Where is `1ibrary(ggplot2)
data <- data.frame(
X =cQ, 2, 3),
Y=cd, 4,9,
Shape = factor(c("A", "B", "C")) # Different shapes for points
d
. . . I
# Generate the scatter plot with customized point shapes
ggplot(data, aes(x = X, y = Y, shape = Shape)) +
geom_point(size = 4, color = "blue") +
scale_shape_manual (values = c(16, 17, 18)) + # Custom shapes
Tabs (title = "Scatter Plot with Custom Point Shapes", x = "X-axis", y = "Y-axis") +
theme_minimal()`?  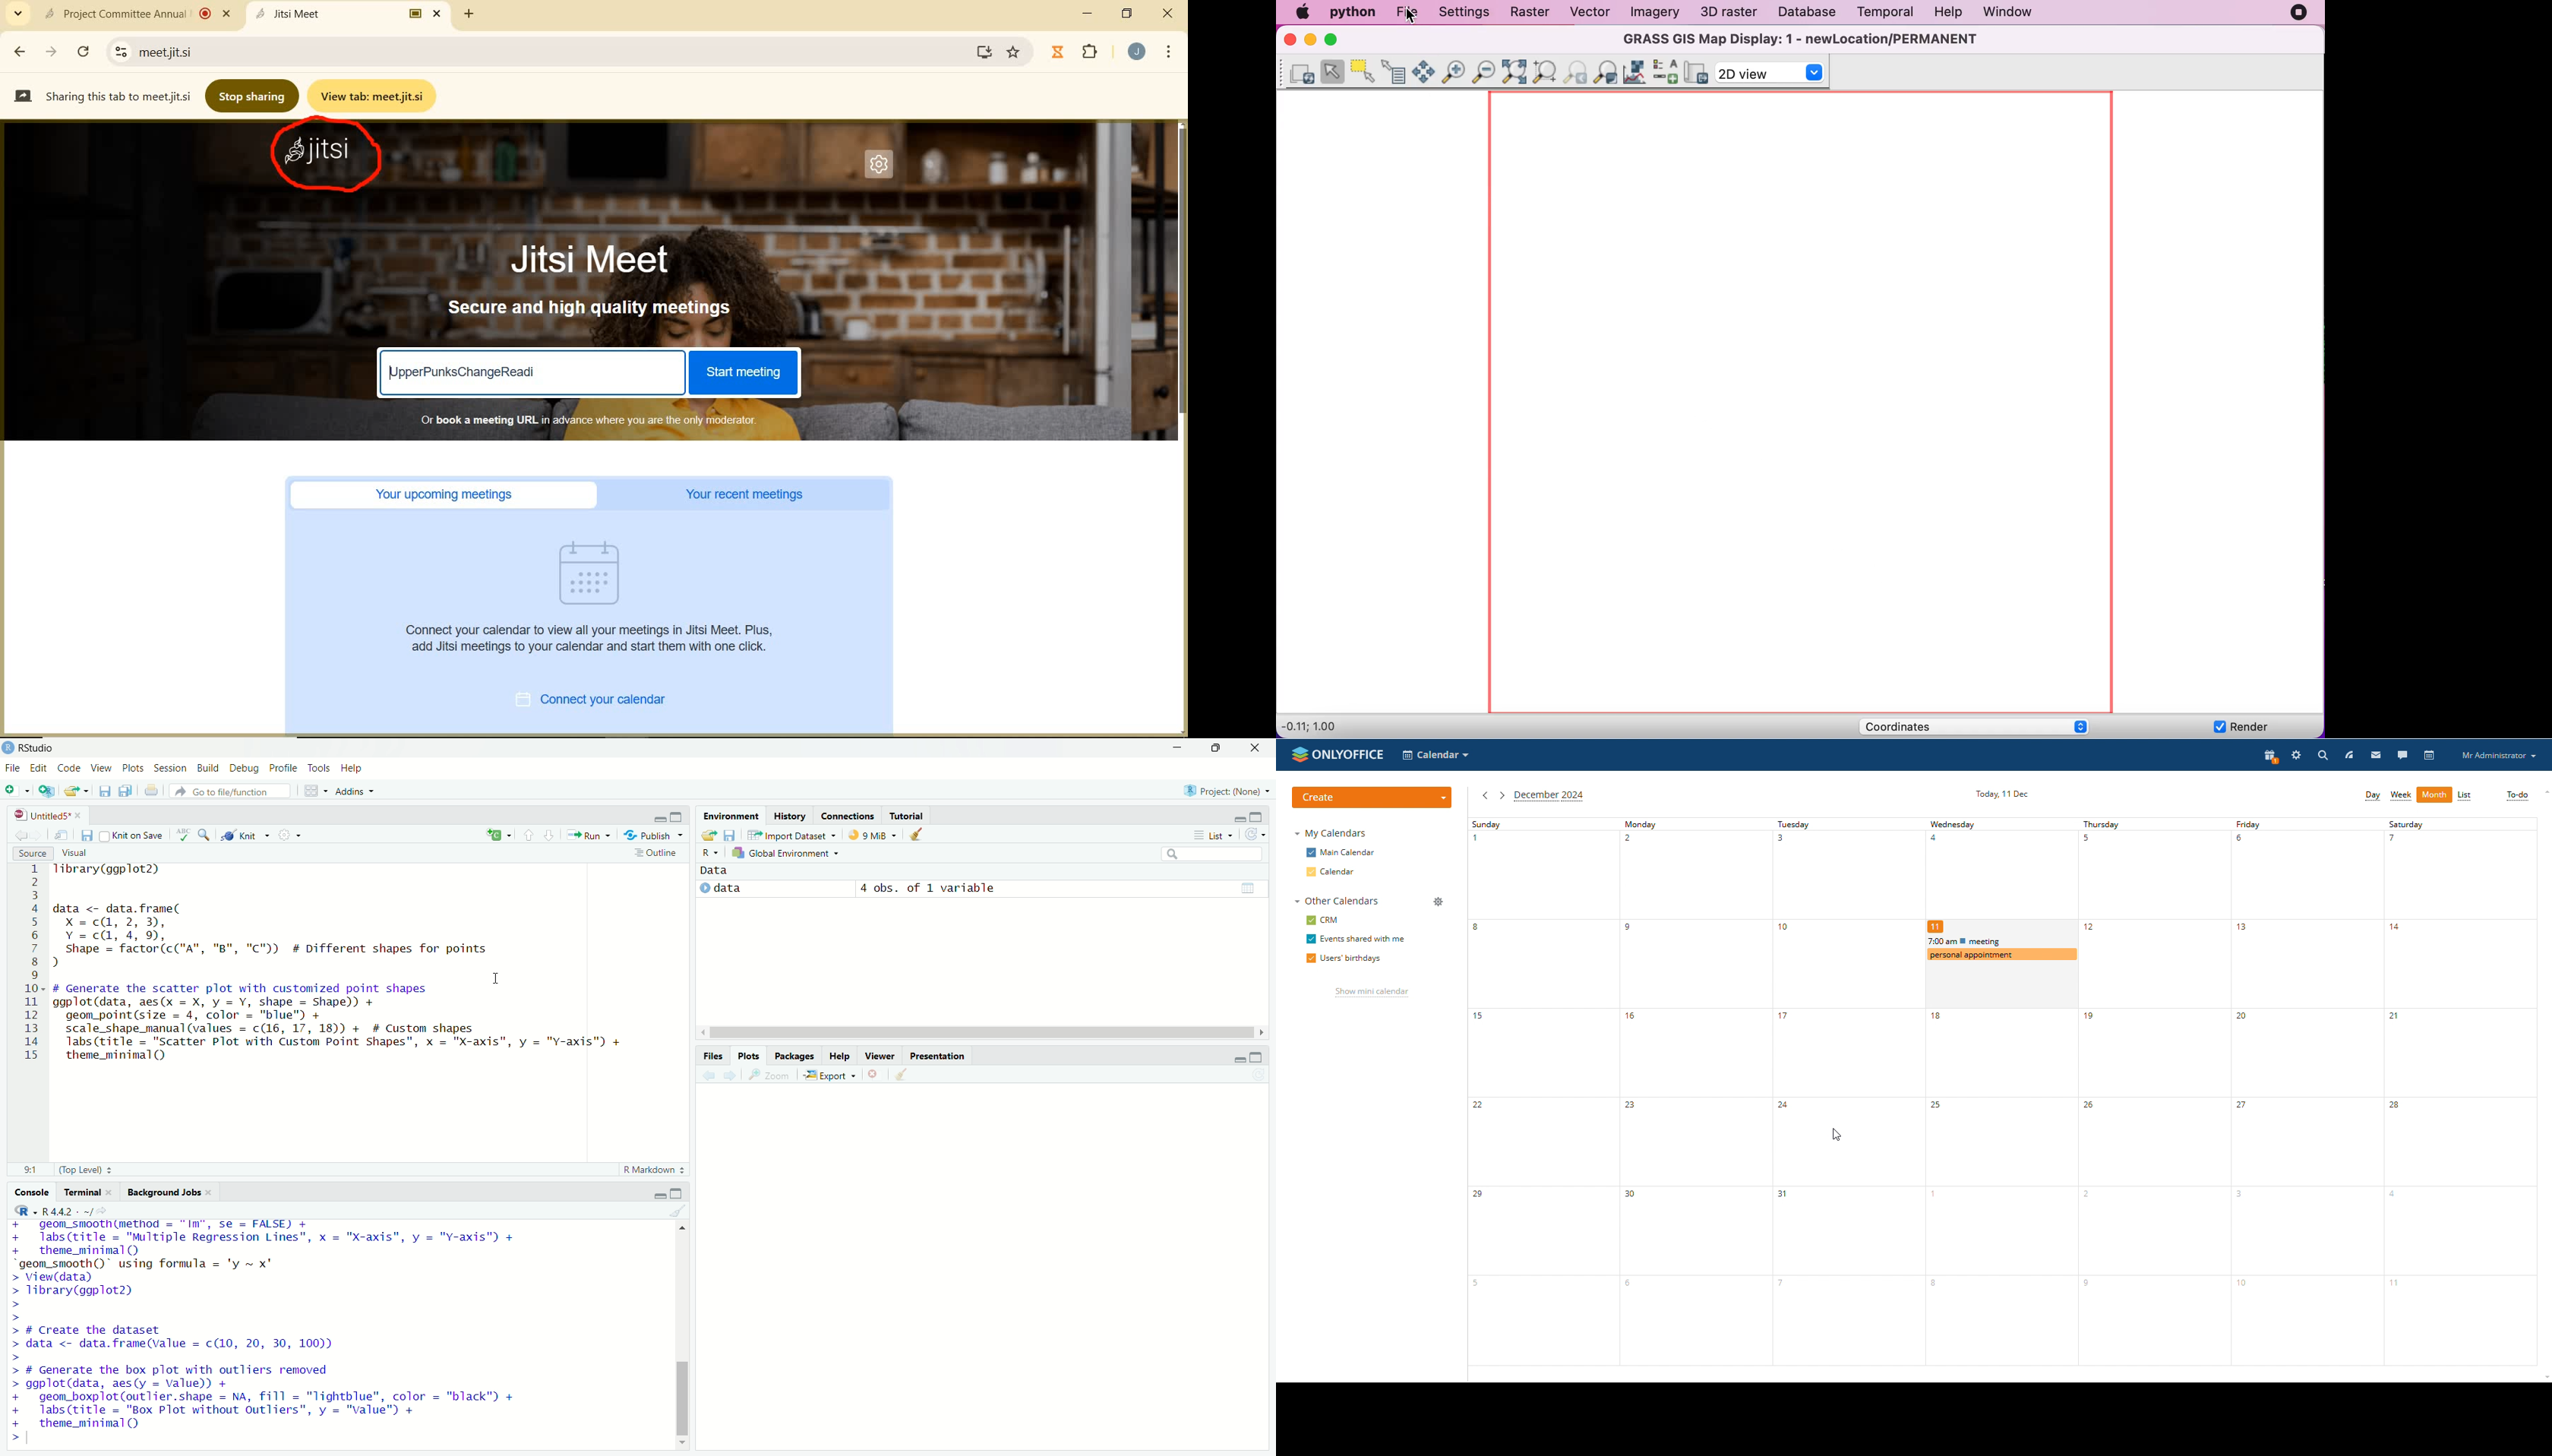
1ibrary(ggplot2)
data <- data.frame(
X =cQ, 2, 3),
Y=cd, 4,9,
Shape = factor(c("A", "B", "C")) # Different shapes for points
d
. . . I
# Generate the scatter plot with customized point shapes
ggplot(data, aes(x = X, y = Y, shape = Shape)) +
geom_point(size = 4, color = "blue") +
scale_shape_manual (values = c(16, 17, 18)) + # Custom shapes
Tabs (title = "Scatter Plot with Custom Point Shapes", x = "X-axis", y = "Y-axis") +
theme_minimal() is located at coordinates (340, 964).